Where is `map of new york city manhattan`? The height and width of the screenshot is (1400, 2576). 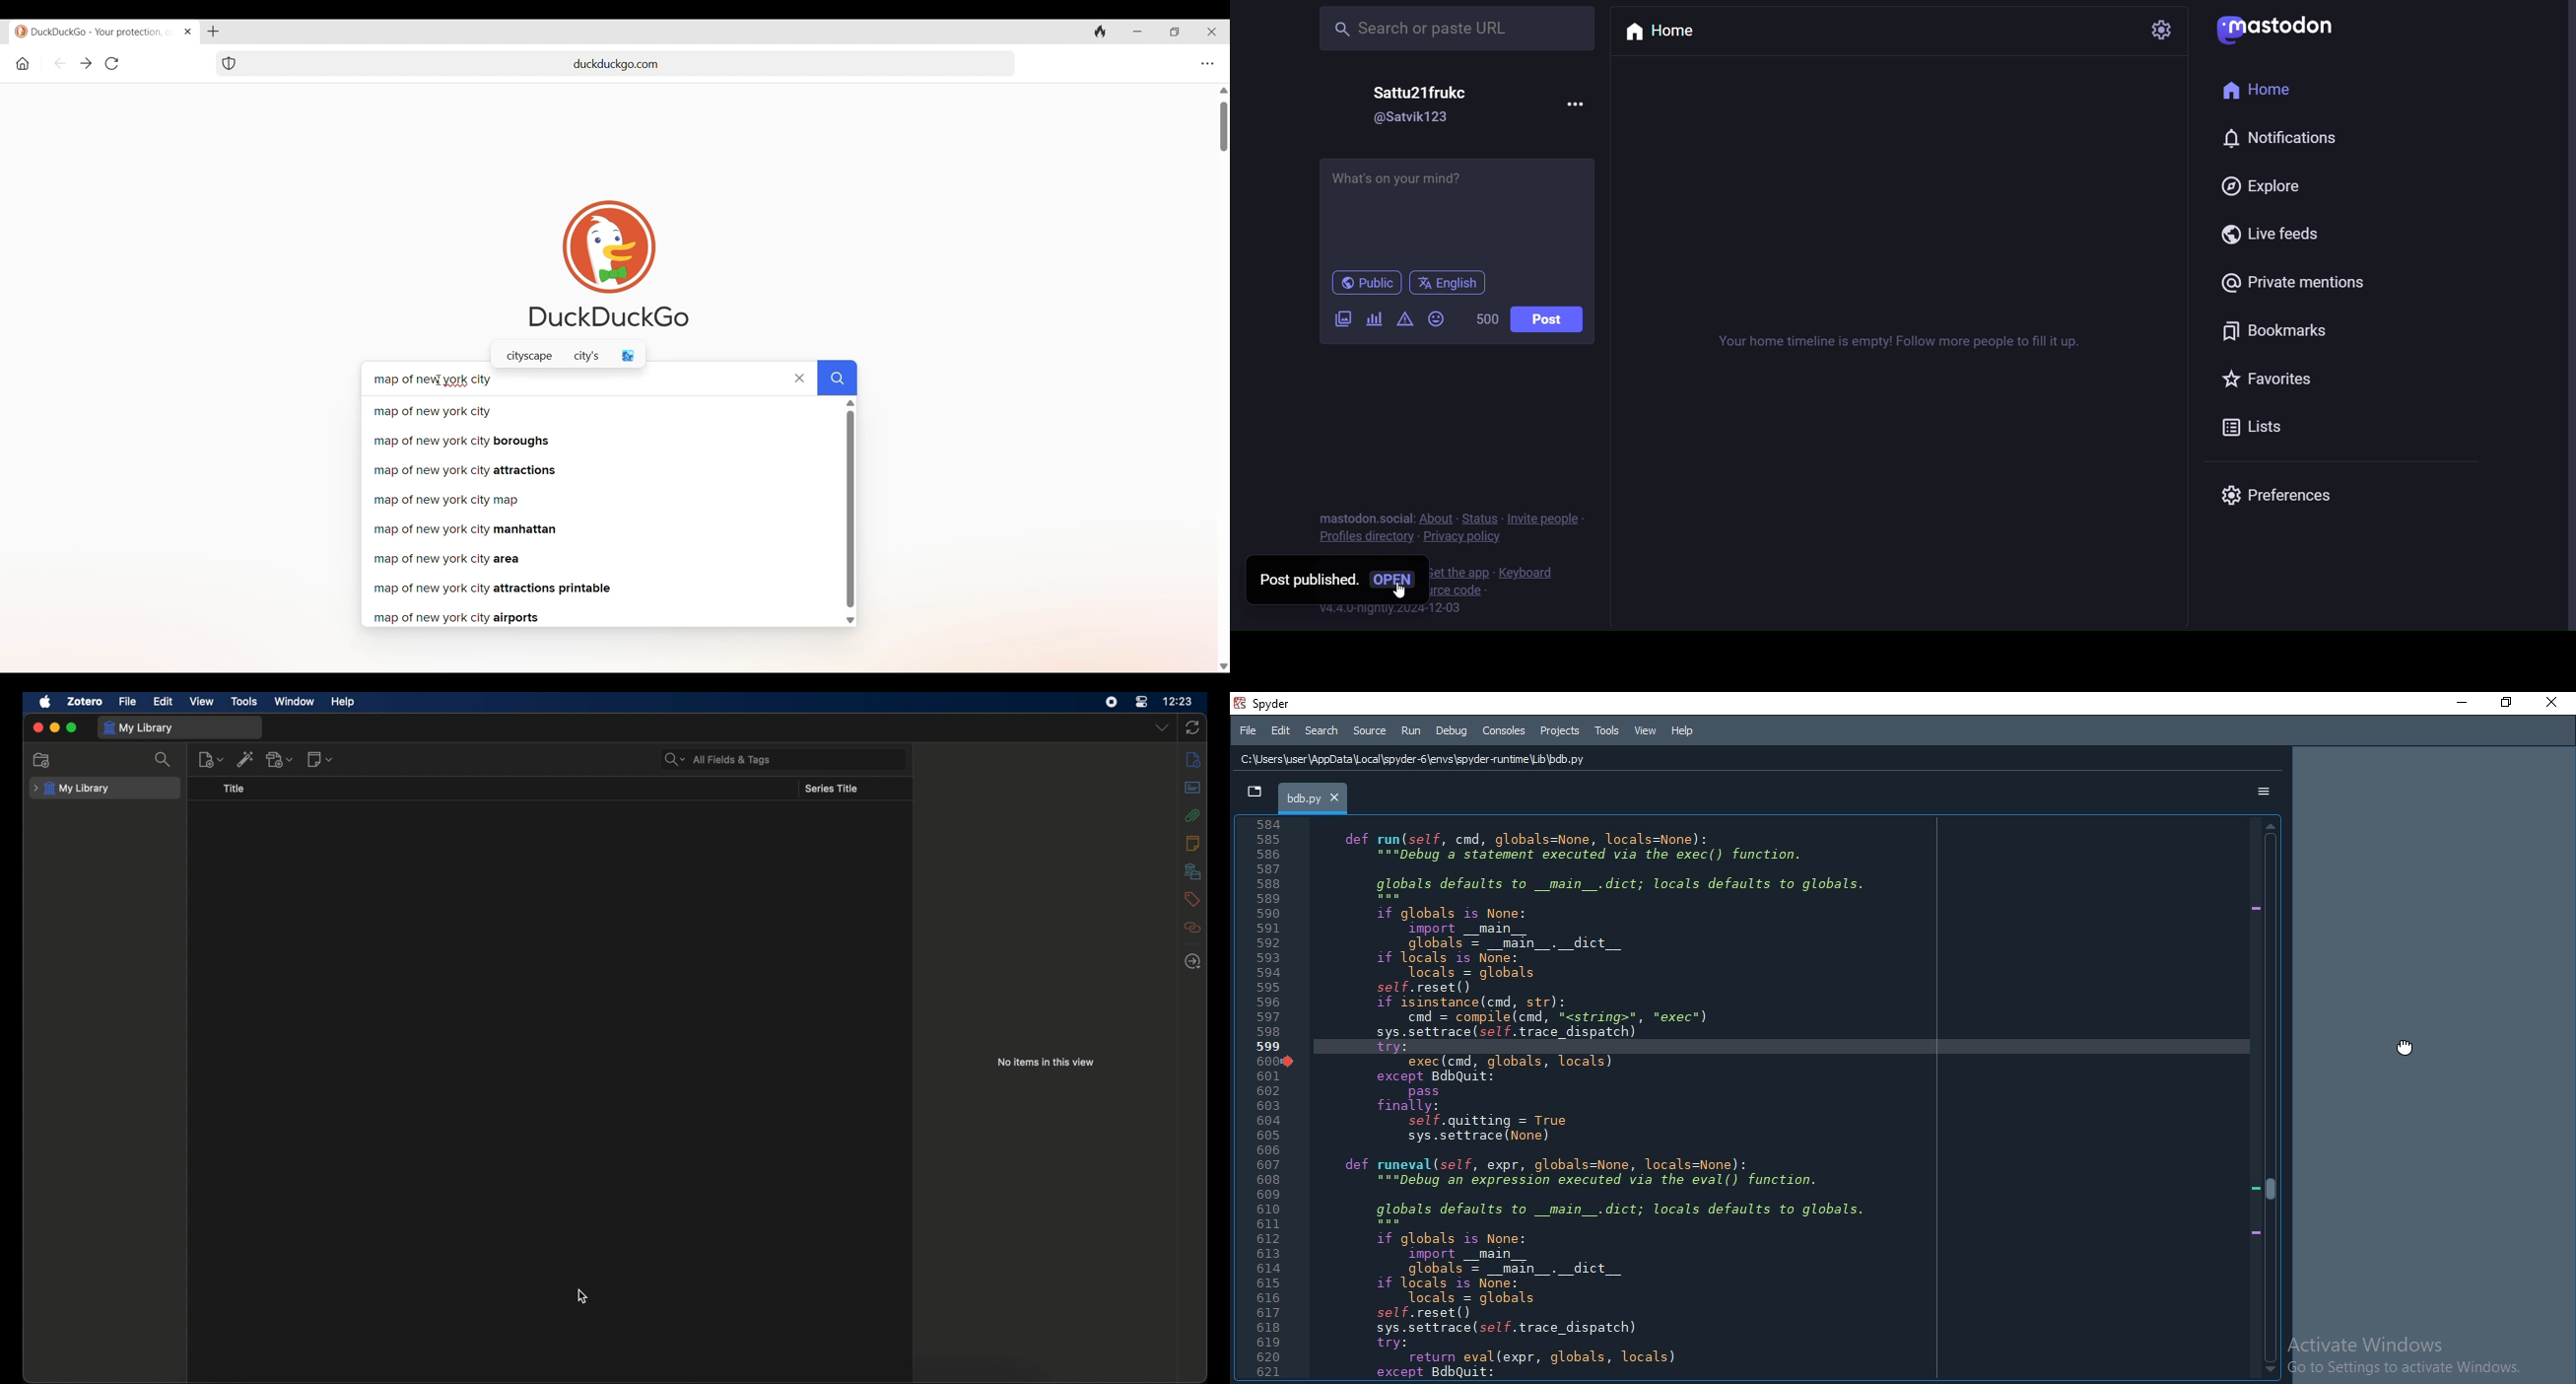 map of new york city manhattan is located at coordinates (603, 531).